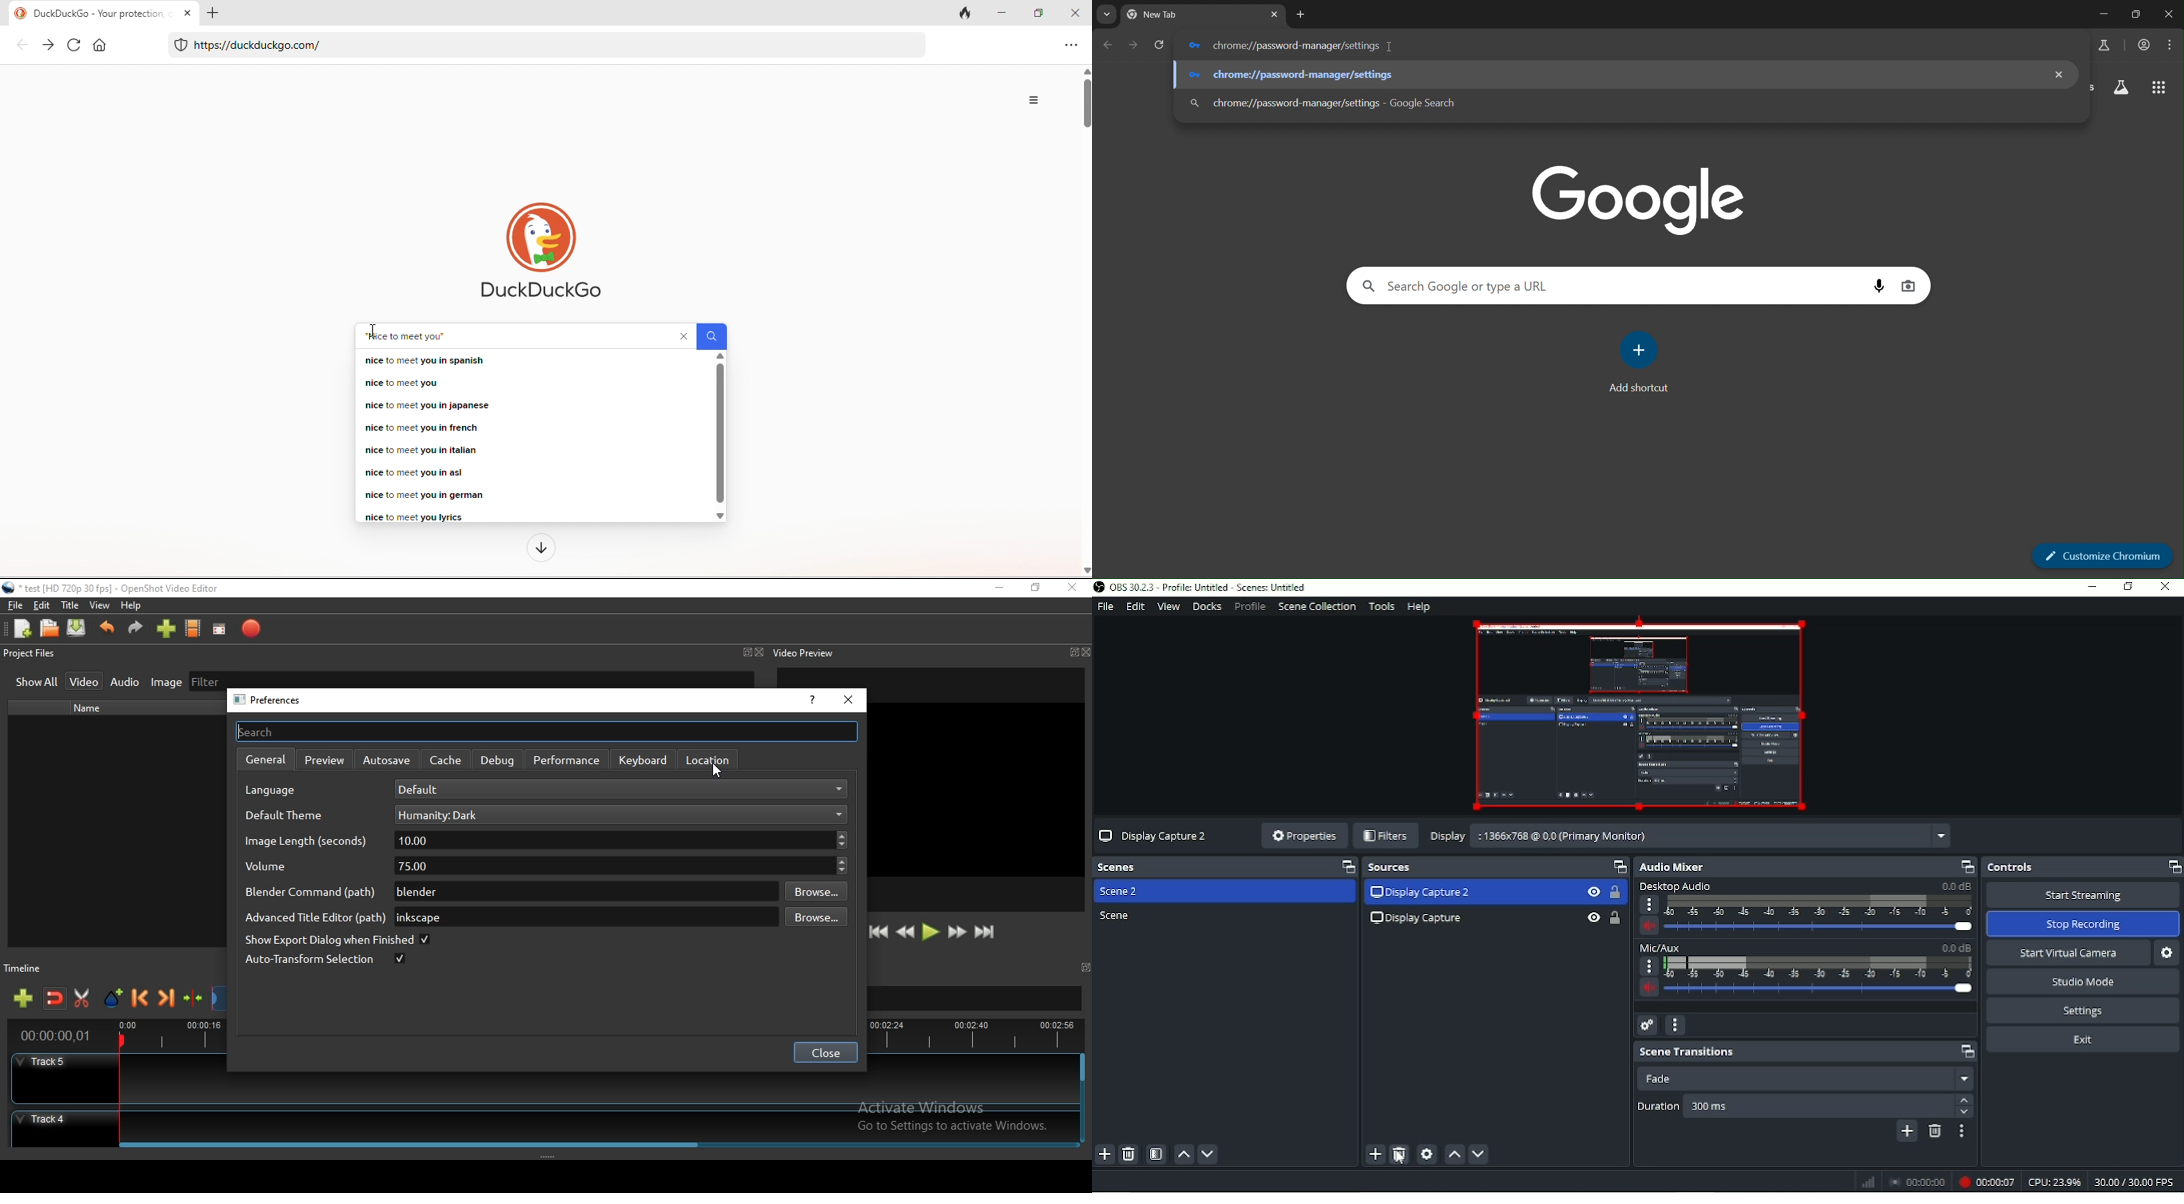  What do you see at coordinates (2084, 1041) in the screenshot?
I see `Exit` at bounding box center [2084, 1041].